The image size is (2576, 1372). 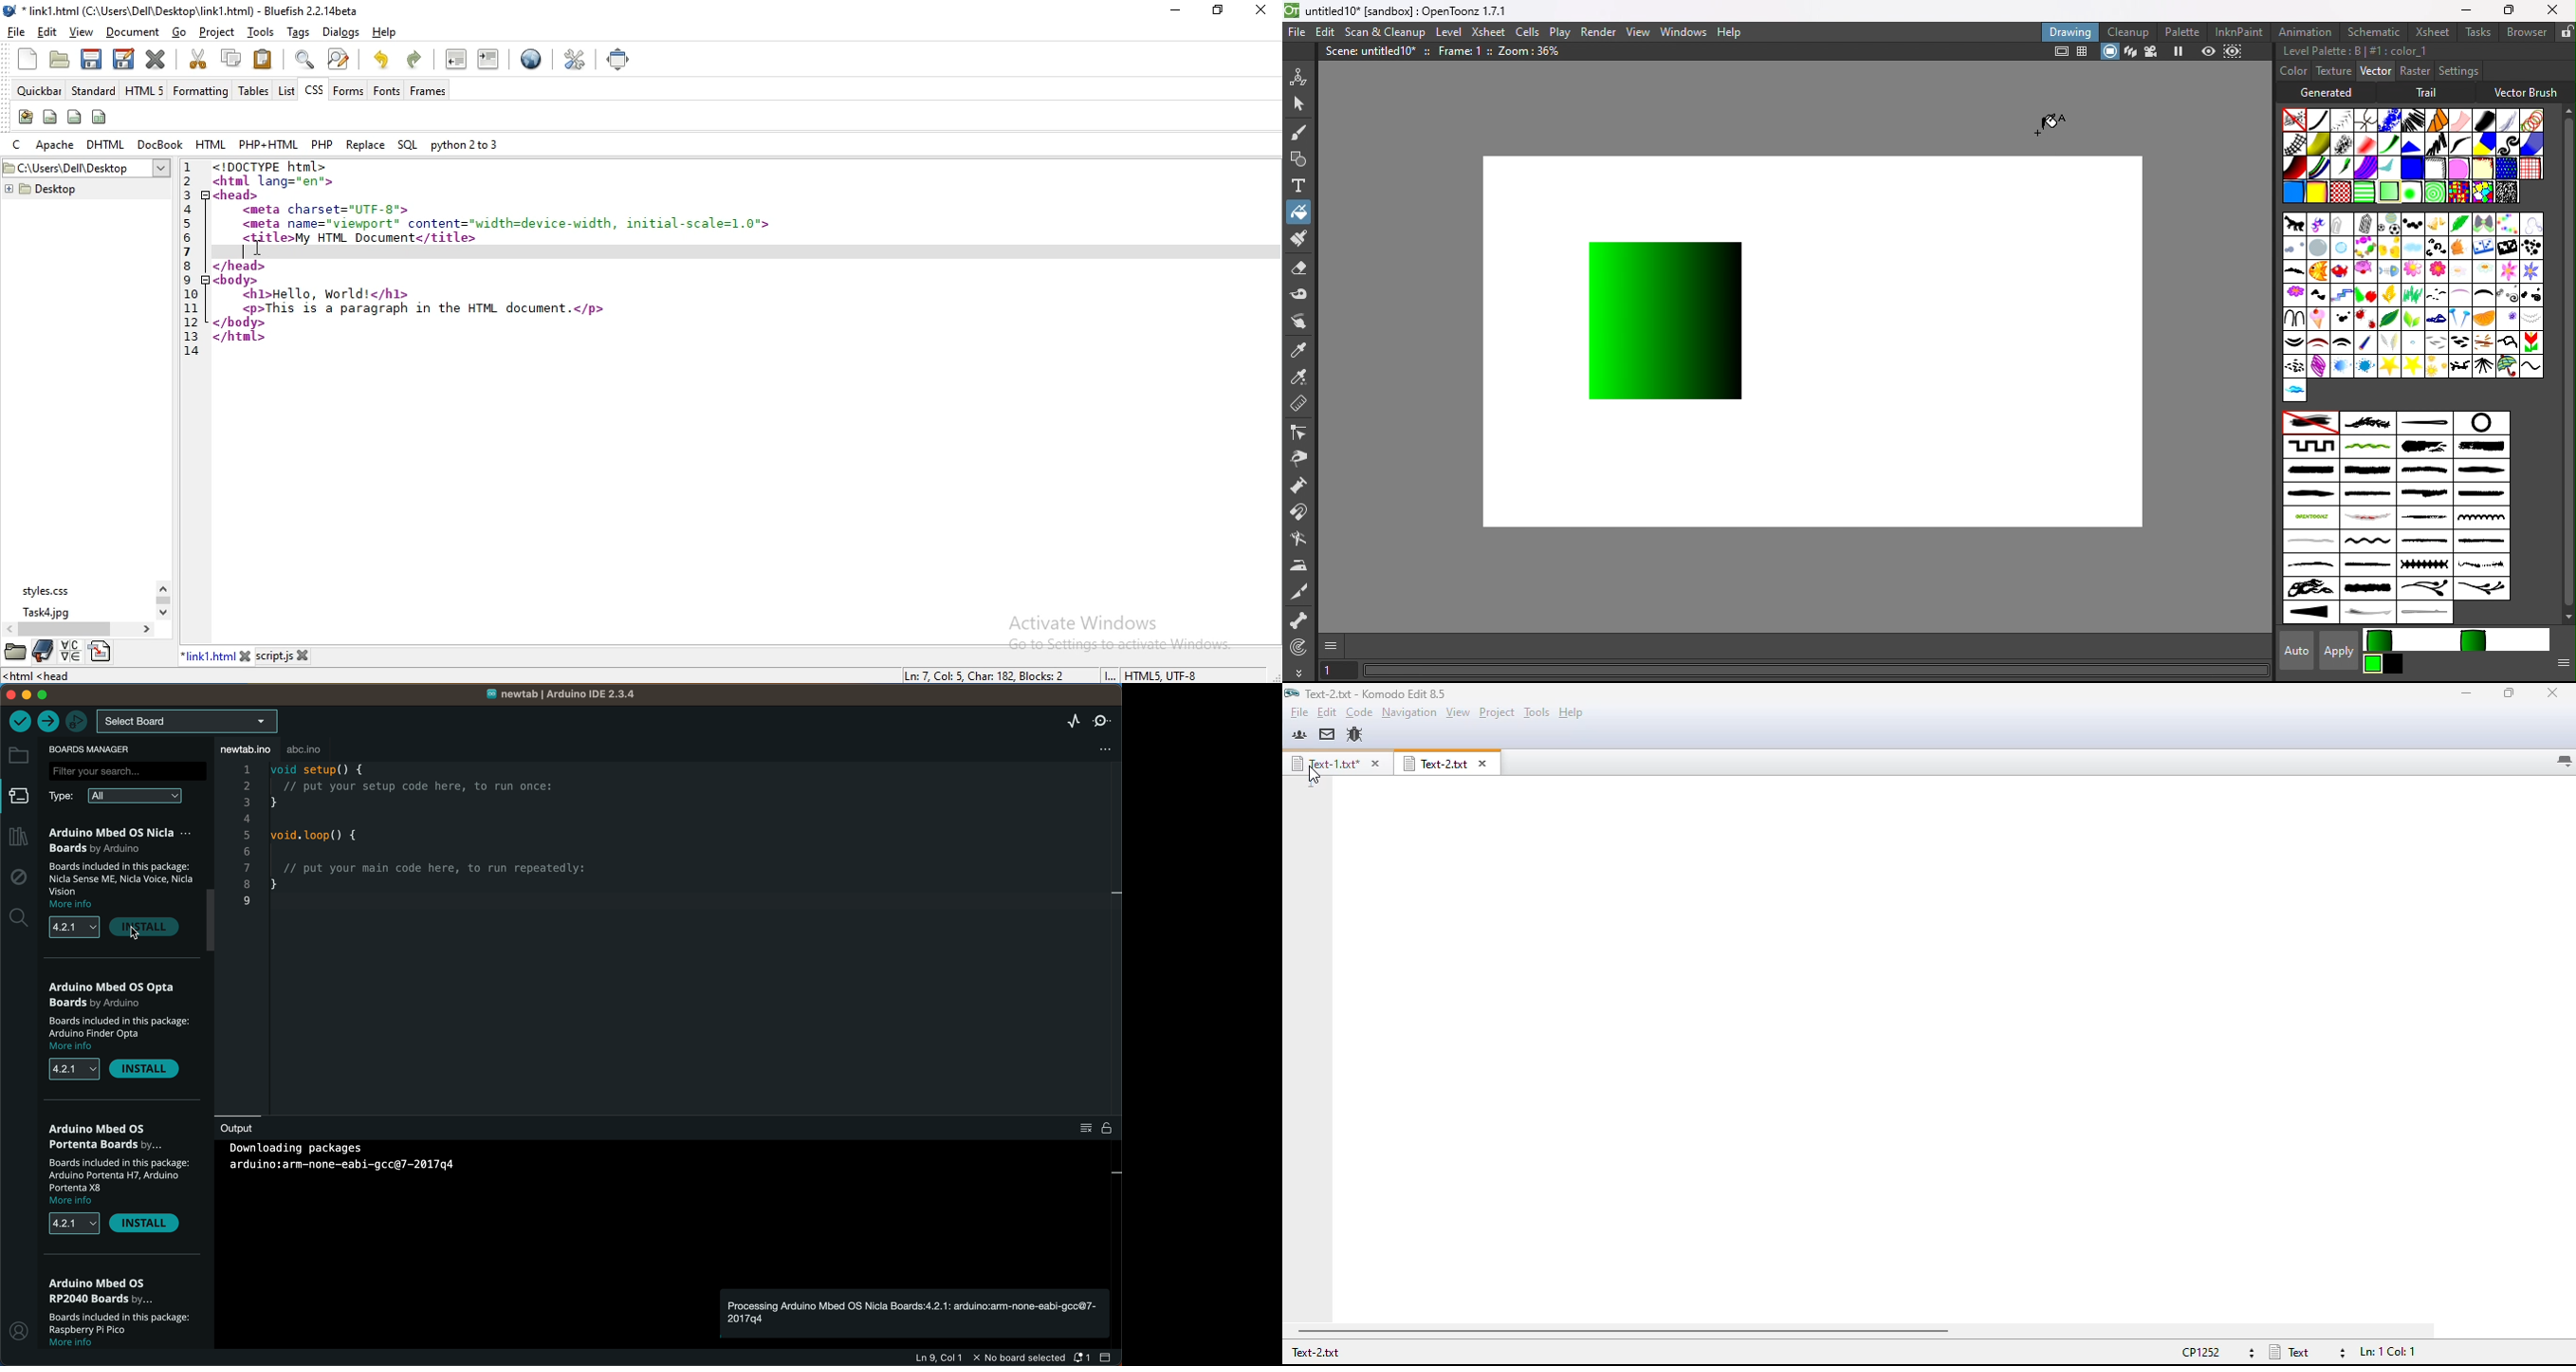 I want to click on Plaincolor, so click(x=2309, y=423).